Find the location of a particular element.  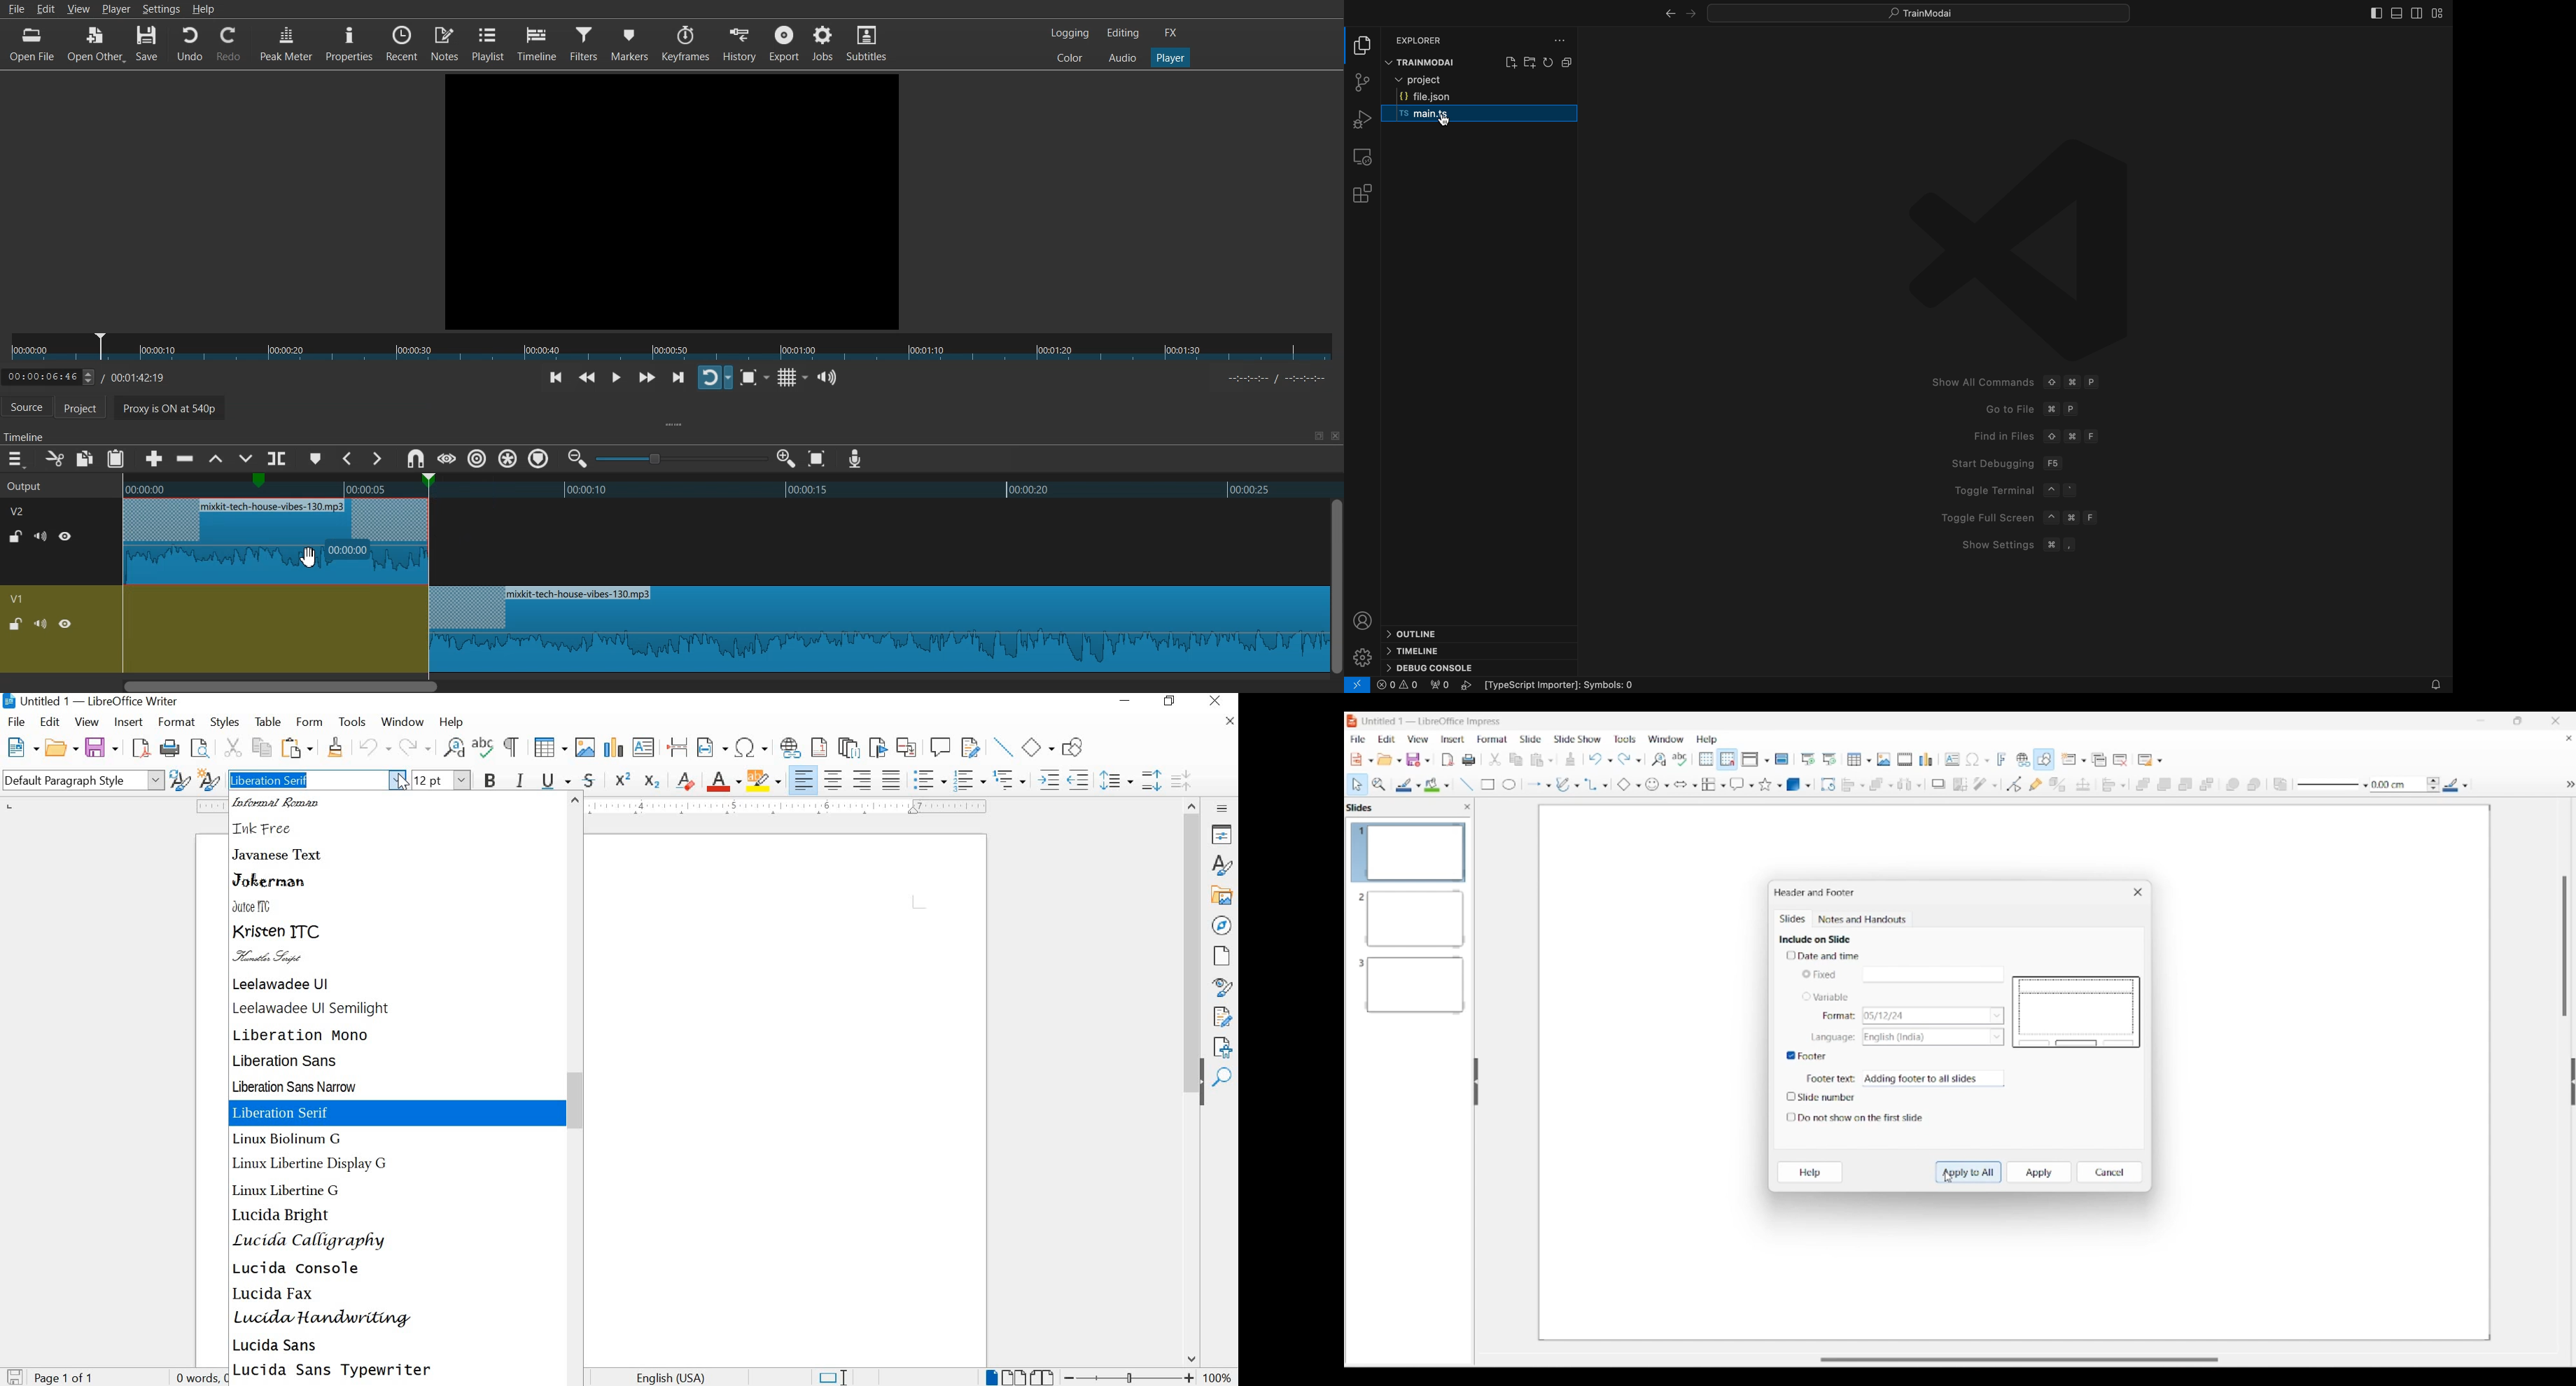

Arrange options is located at coordinates (1880, 785).